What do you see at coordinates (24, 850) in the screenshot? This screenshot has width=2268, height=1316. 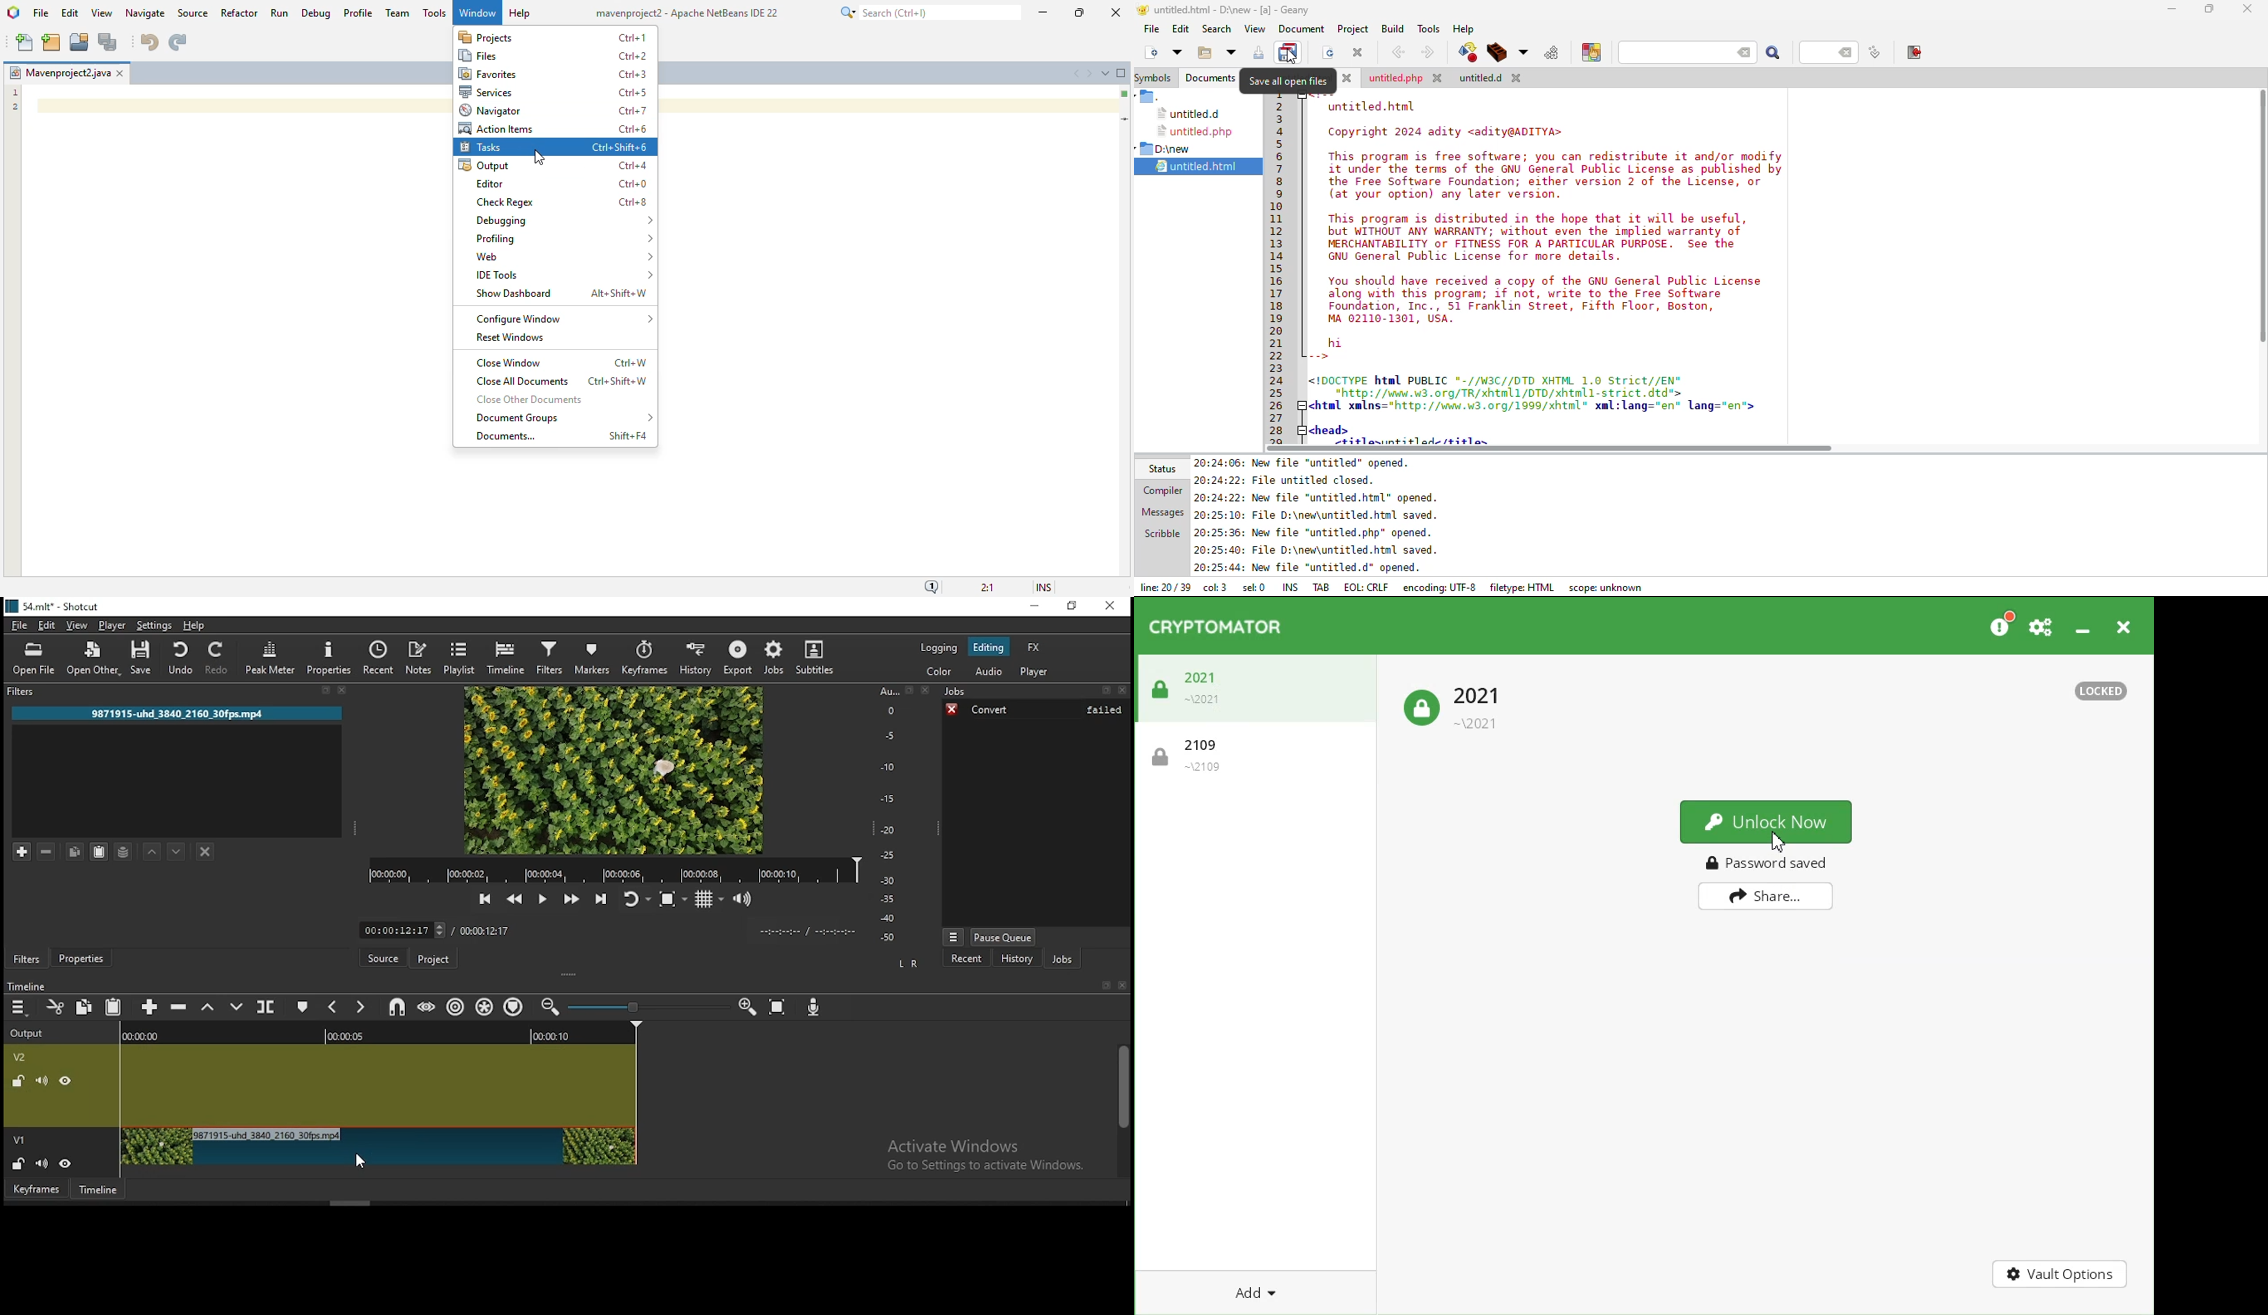 I see `add filter` at bounding box center [24, 850].